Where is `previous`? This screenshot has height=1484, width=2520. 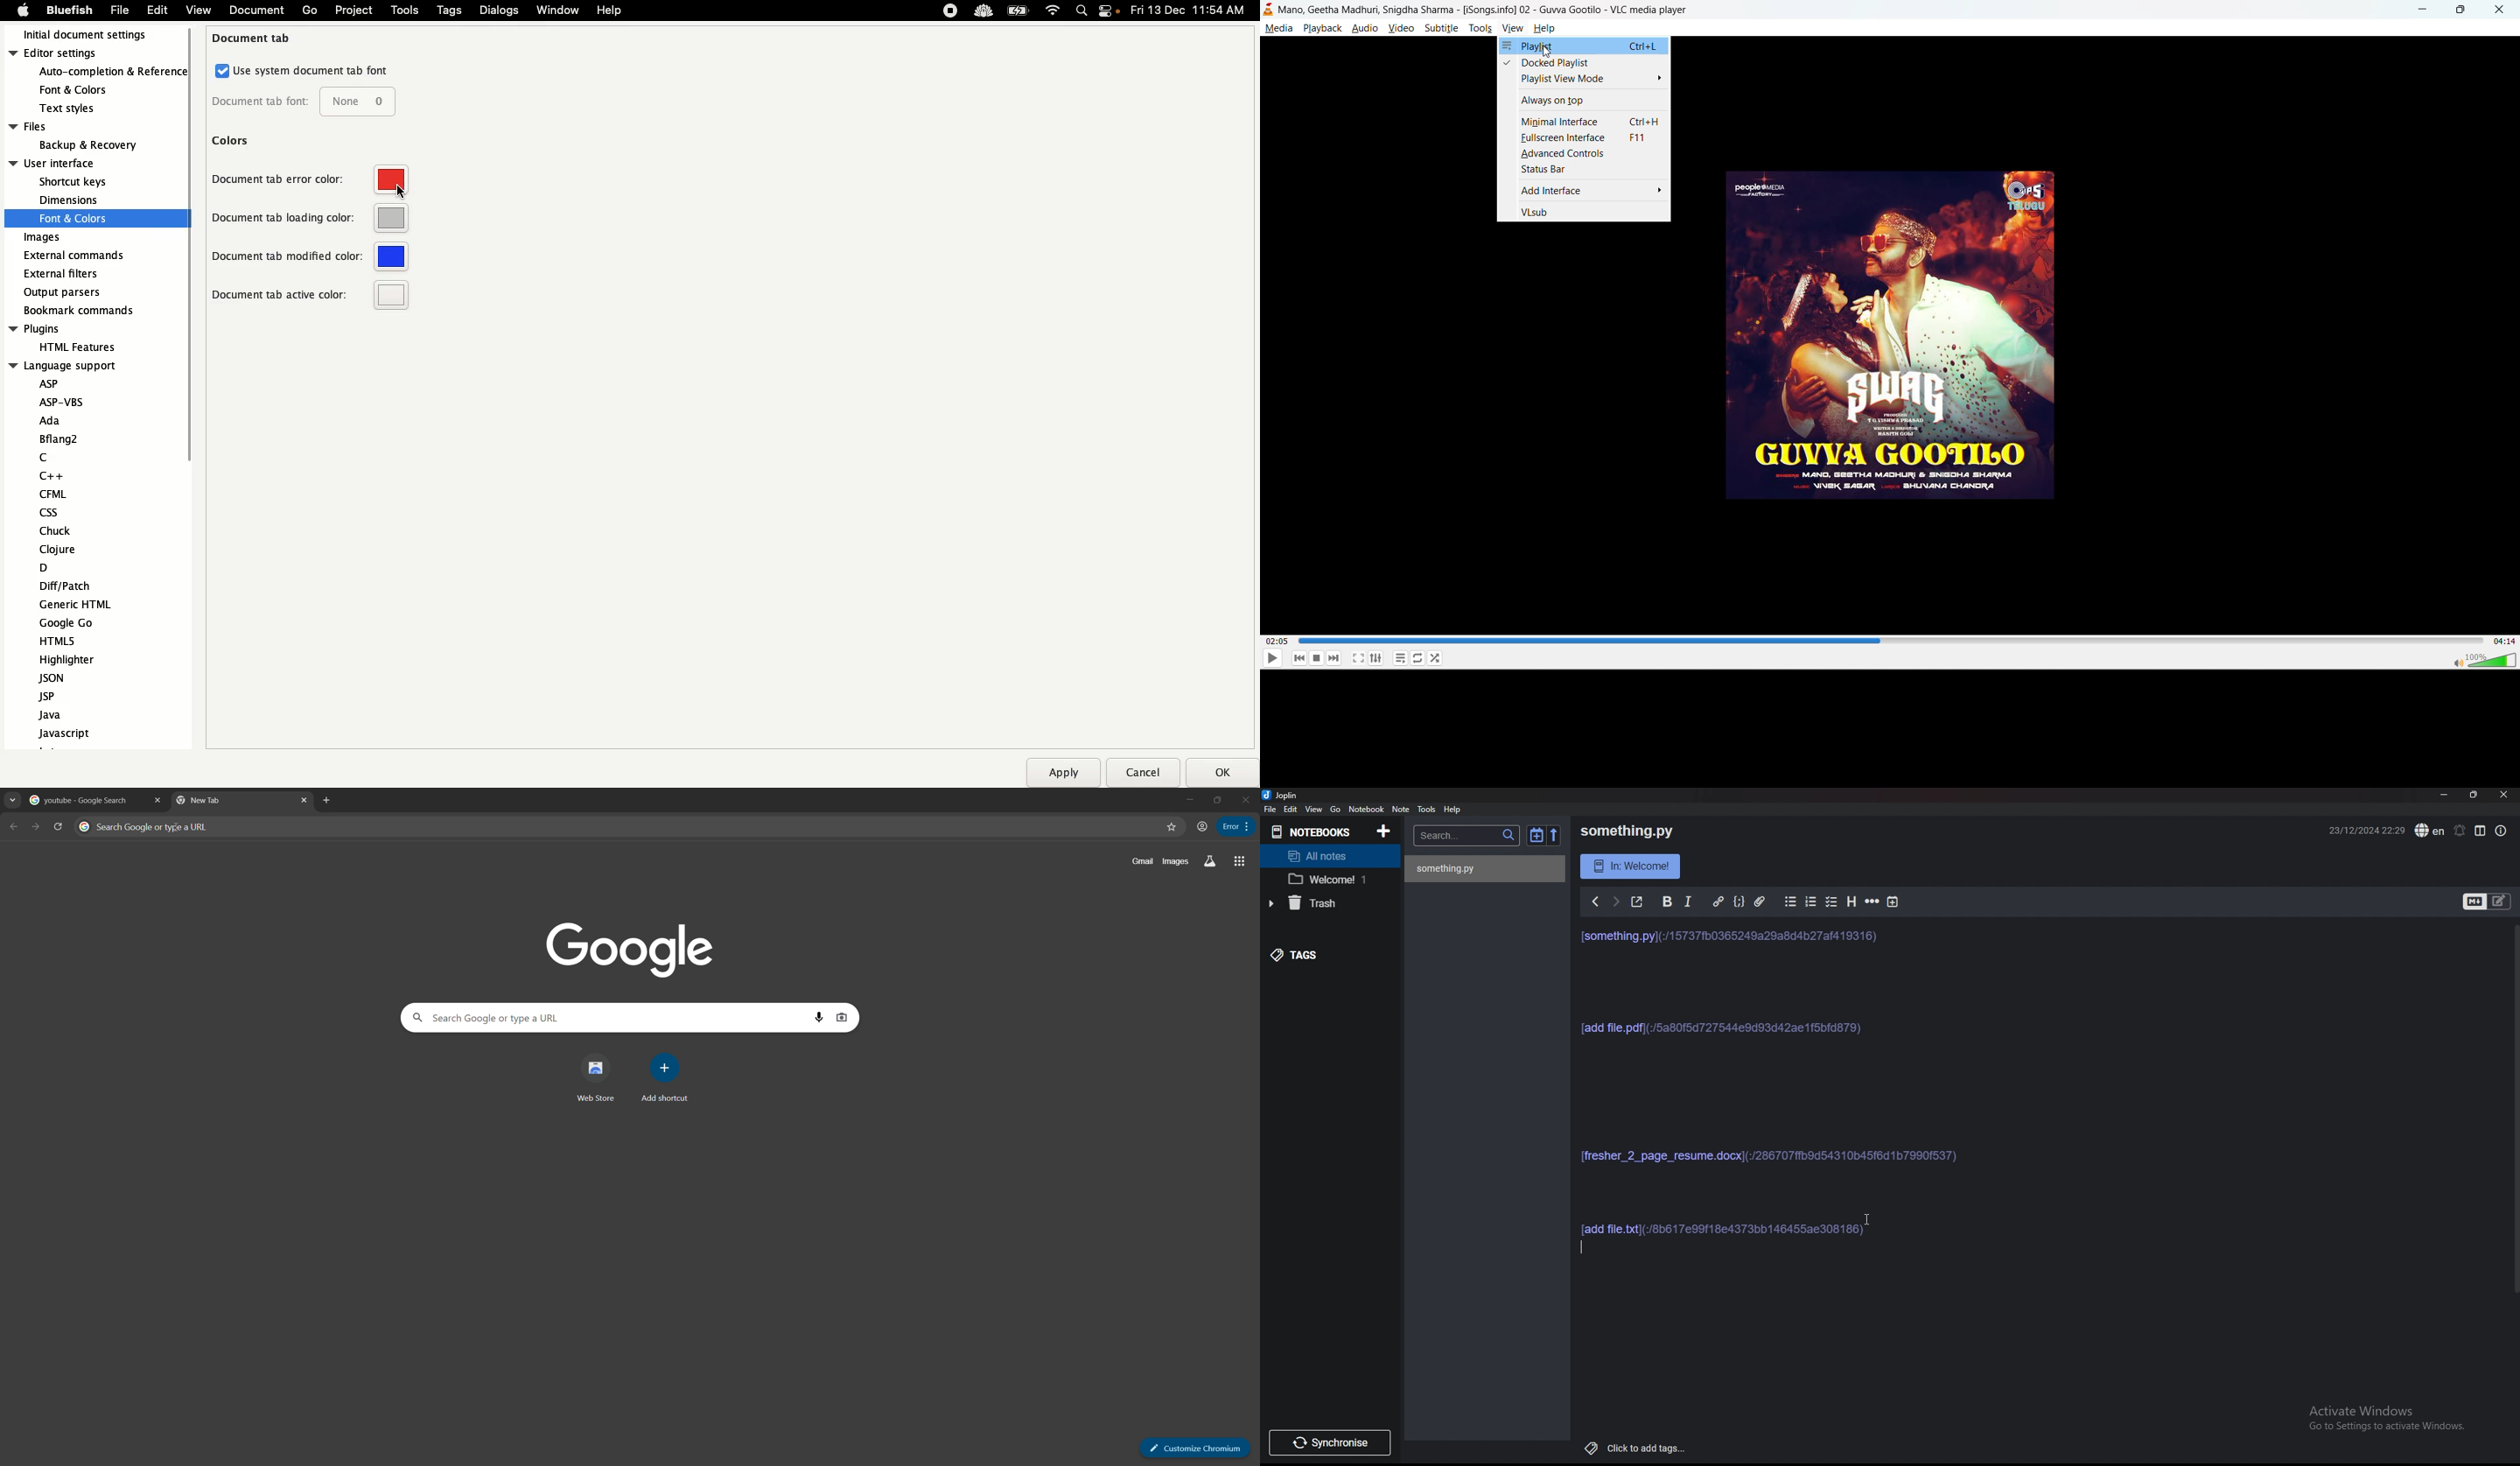
previous is located at coordinates (1299, 659).